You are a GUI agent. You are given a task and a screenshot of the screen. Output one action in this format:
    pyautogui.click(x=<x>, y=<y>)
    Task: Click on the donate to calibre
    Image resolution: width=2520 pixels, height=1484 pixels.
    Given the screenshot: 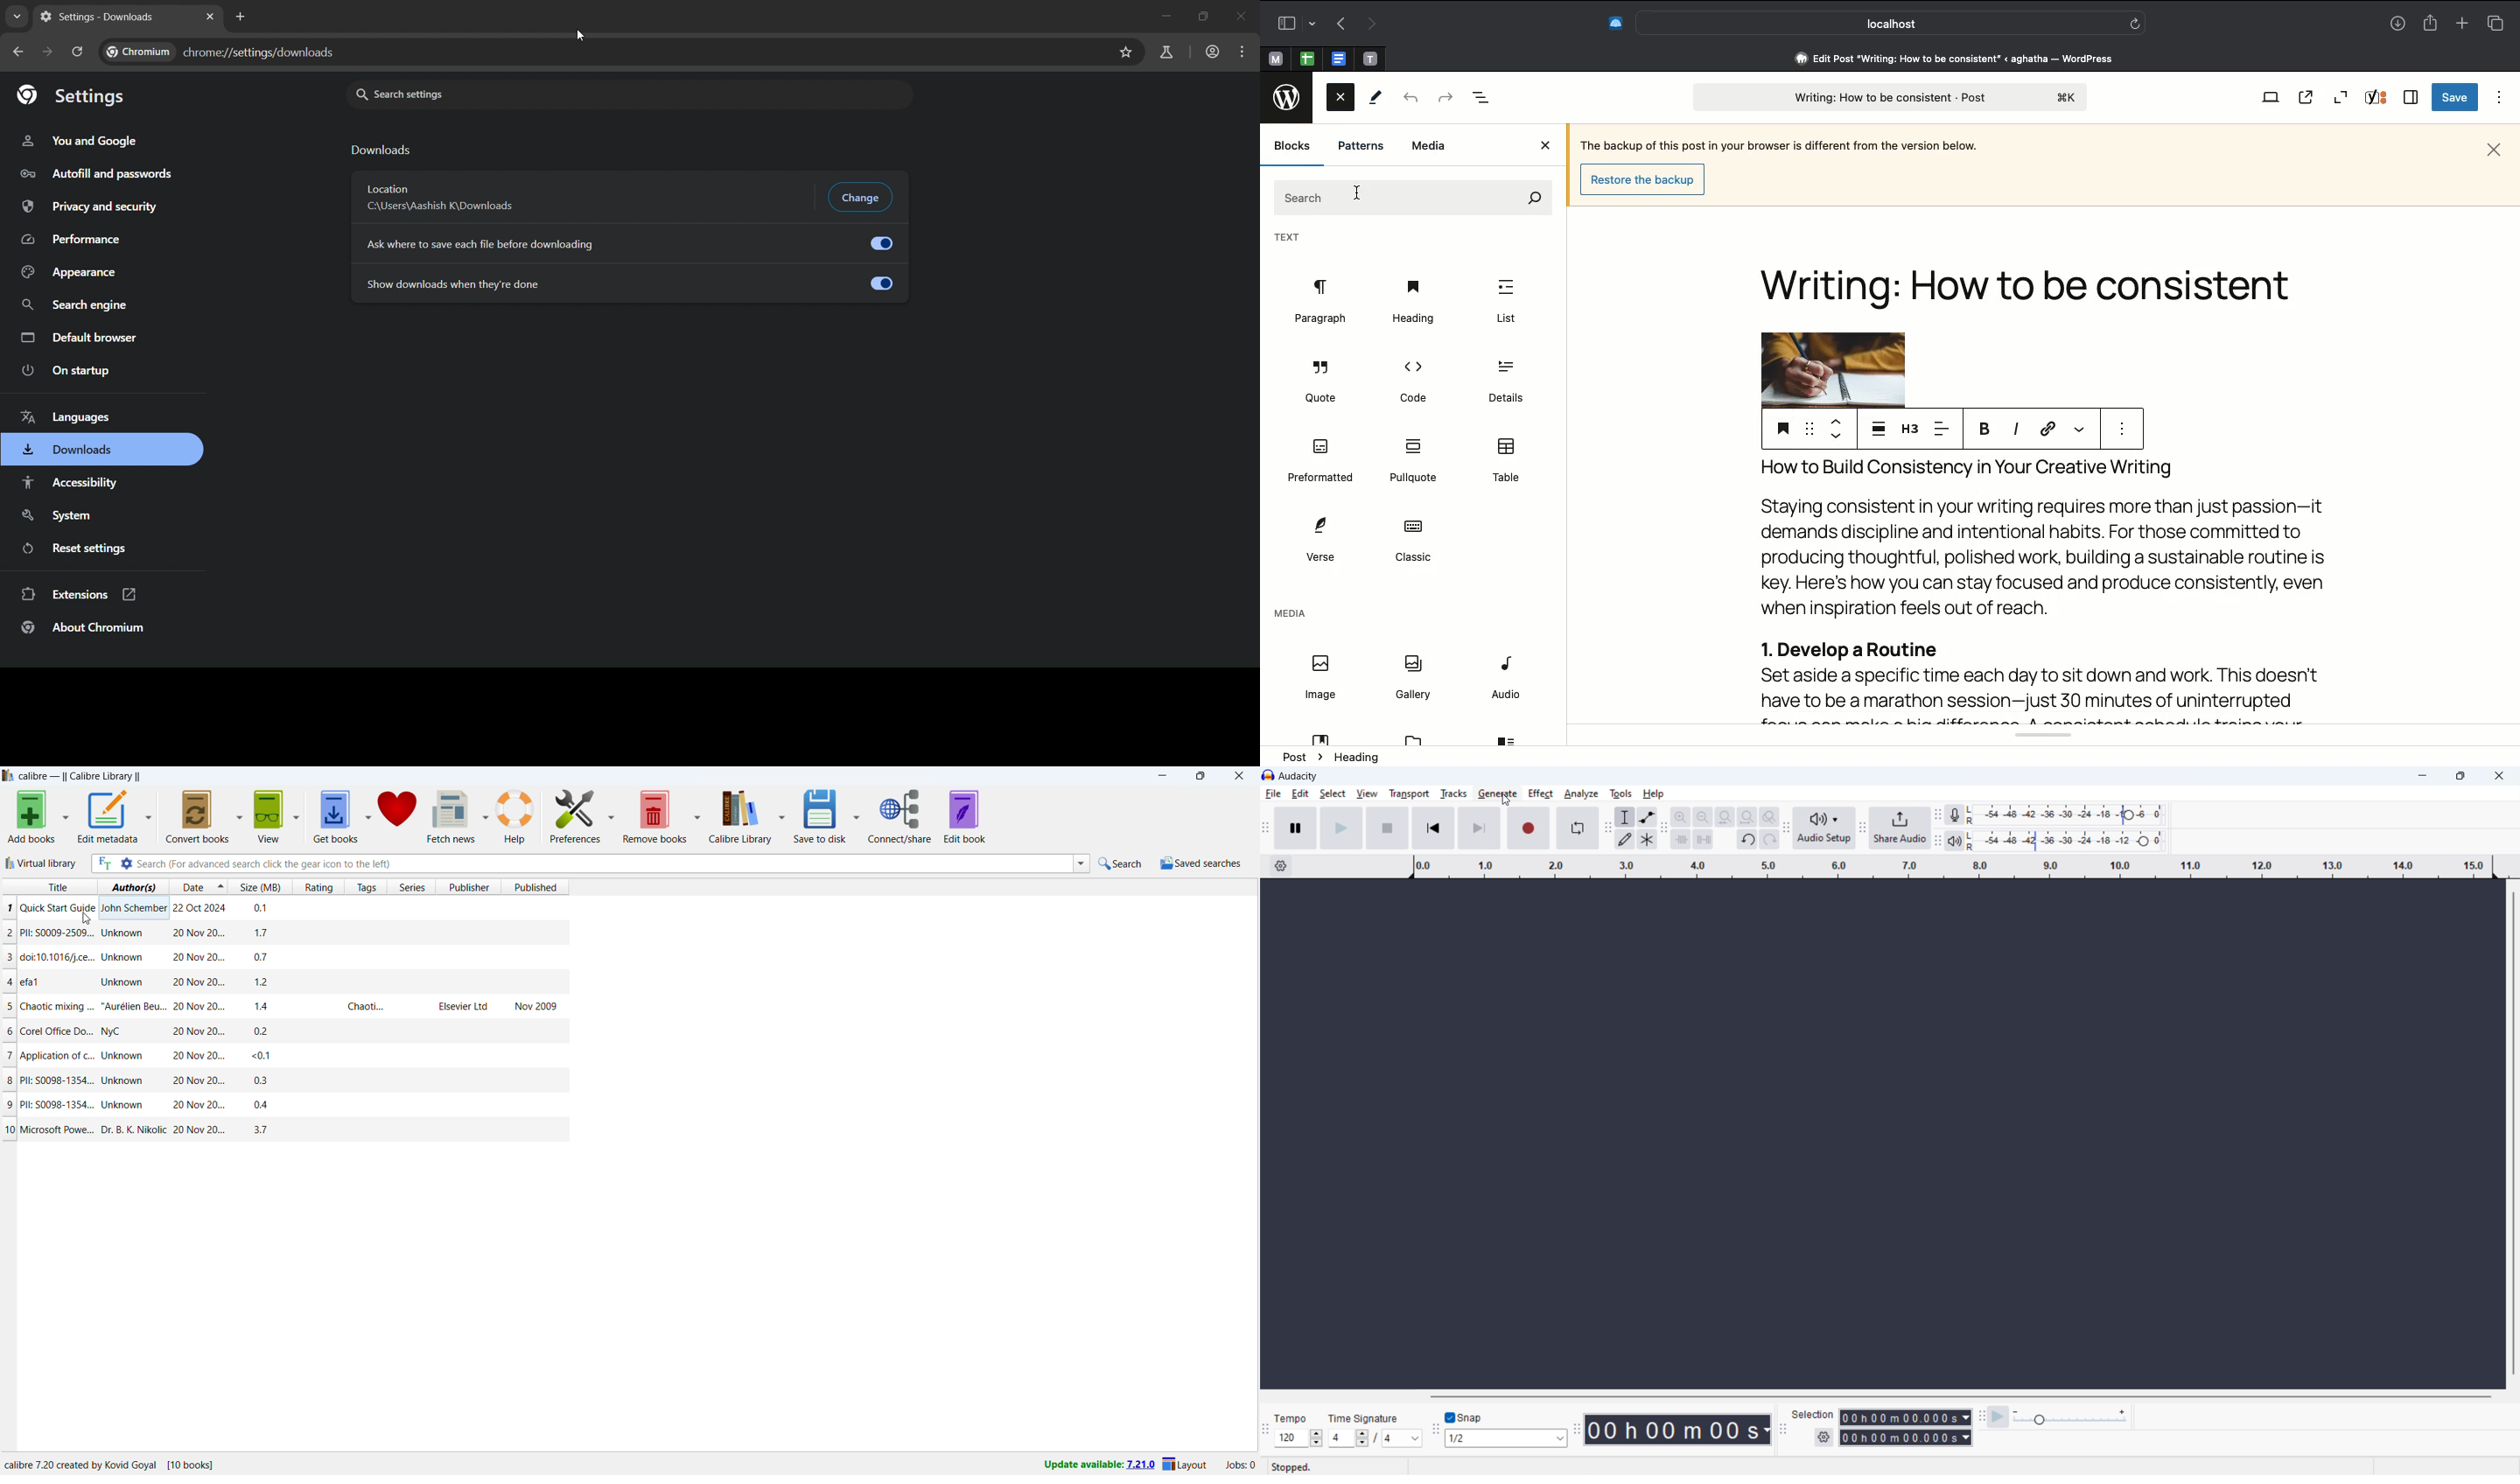 What is the action you would take?
    pyautogui.click(x=397, y=814)
    